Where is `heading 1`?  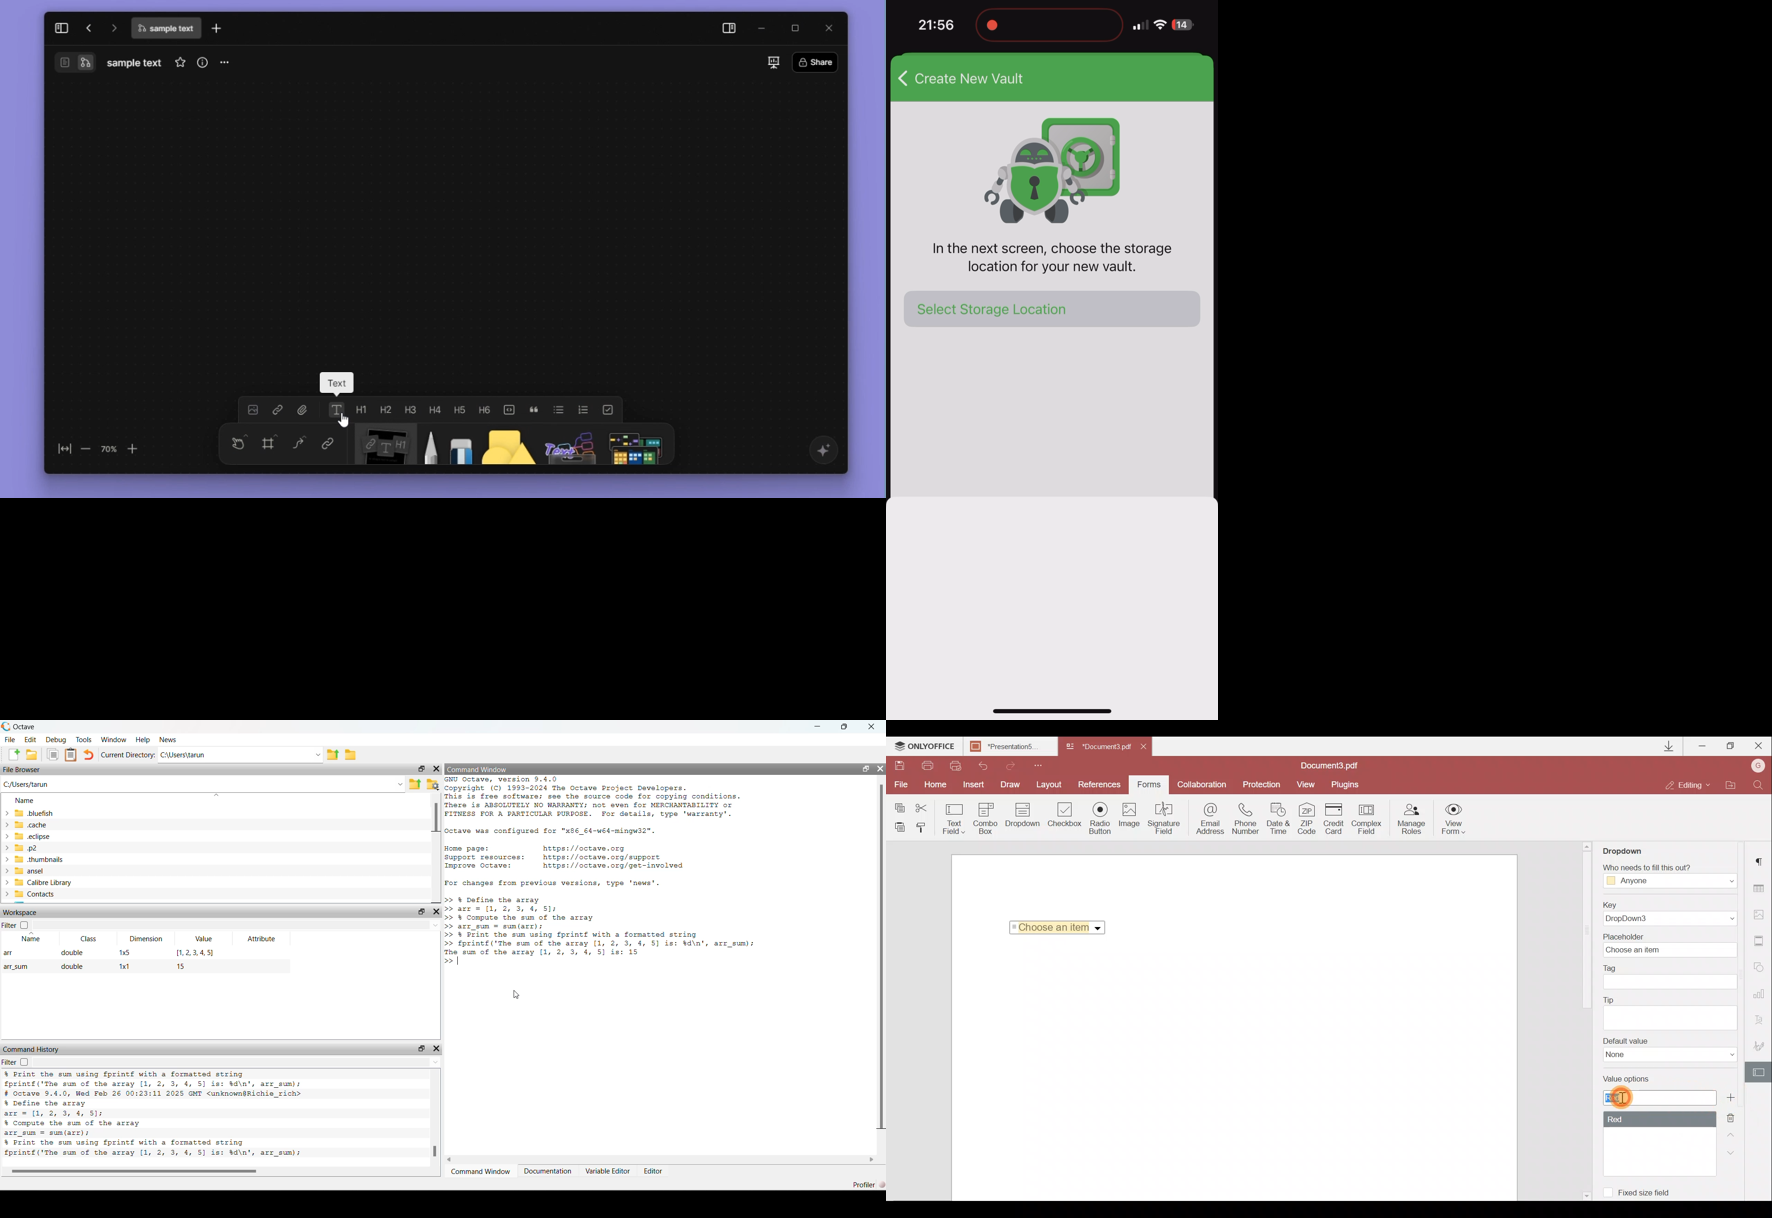
heading 1 is located at coordinates (361, 410).